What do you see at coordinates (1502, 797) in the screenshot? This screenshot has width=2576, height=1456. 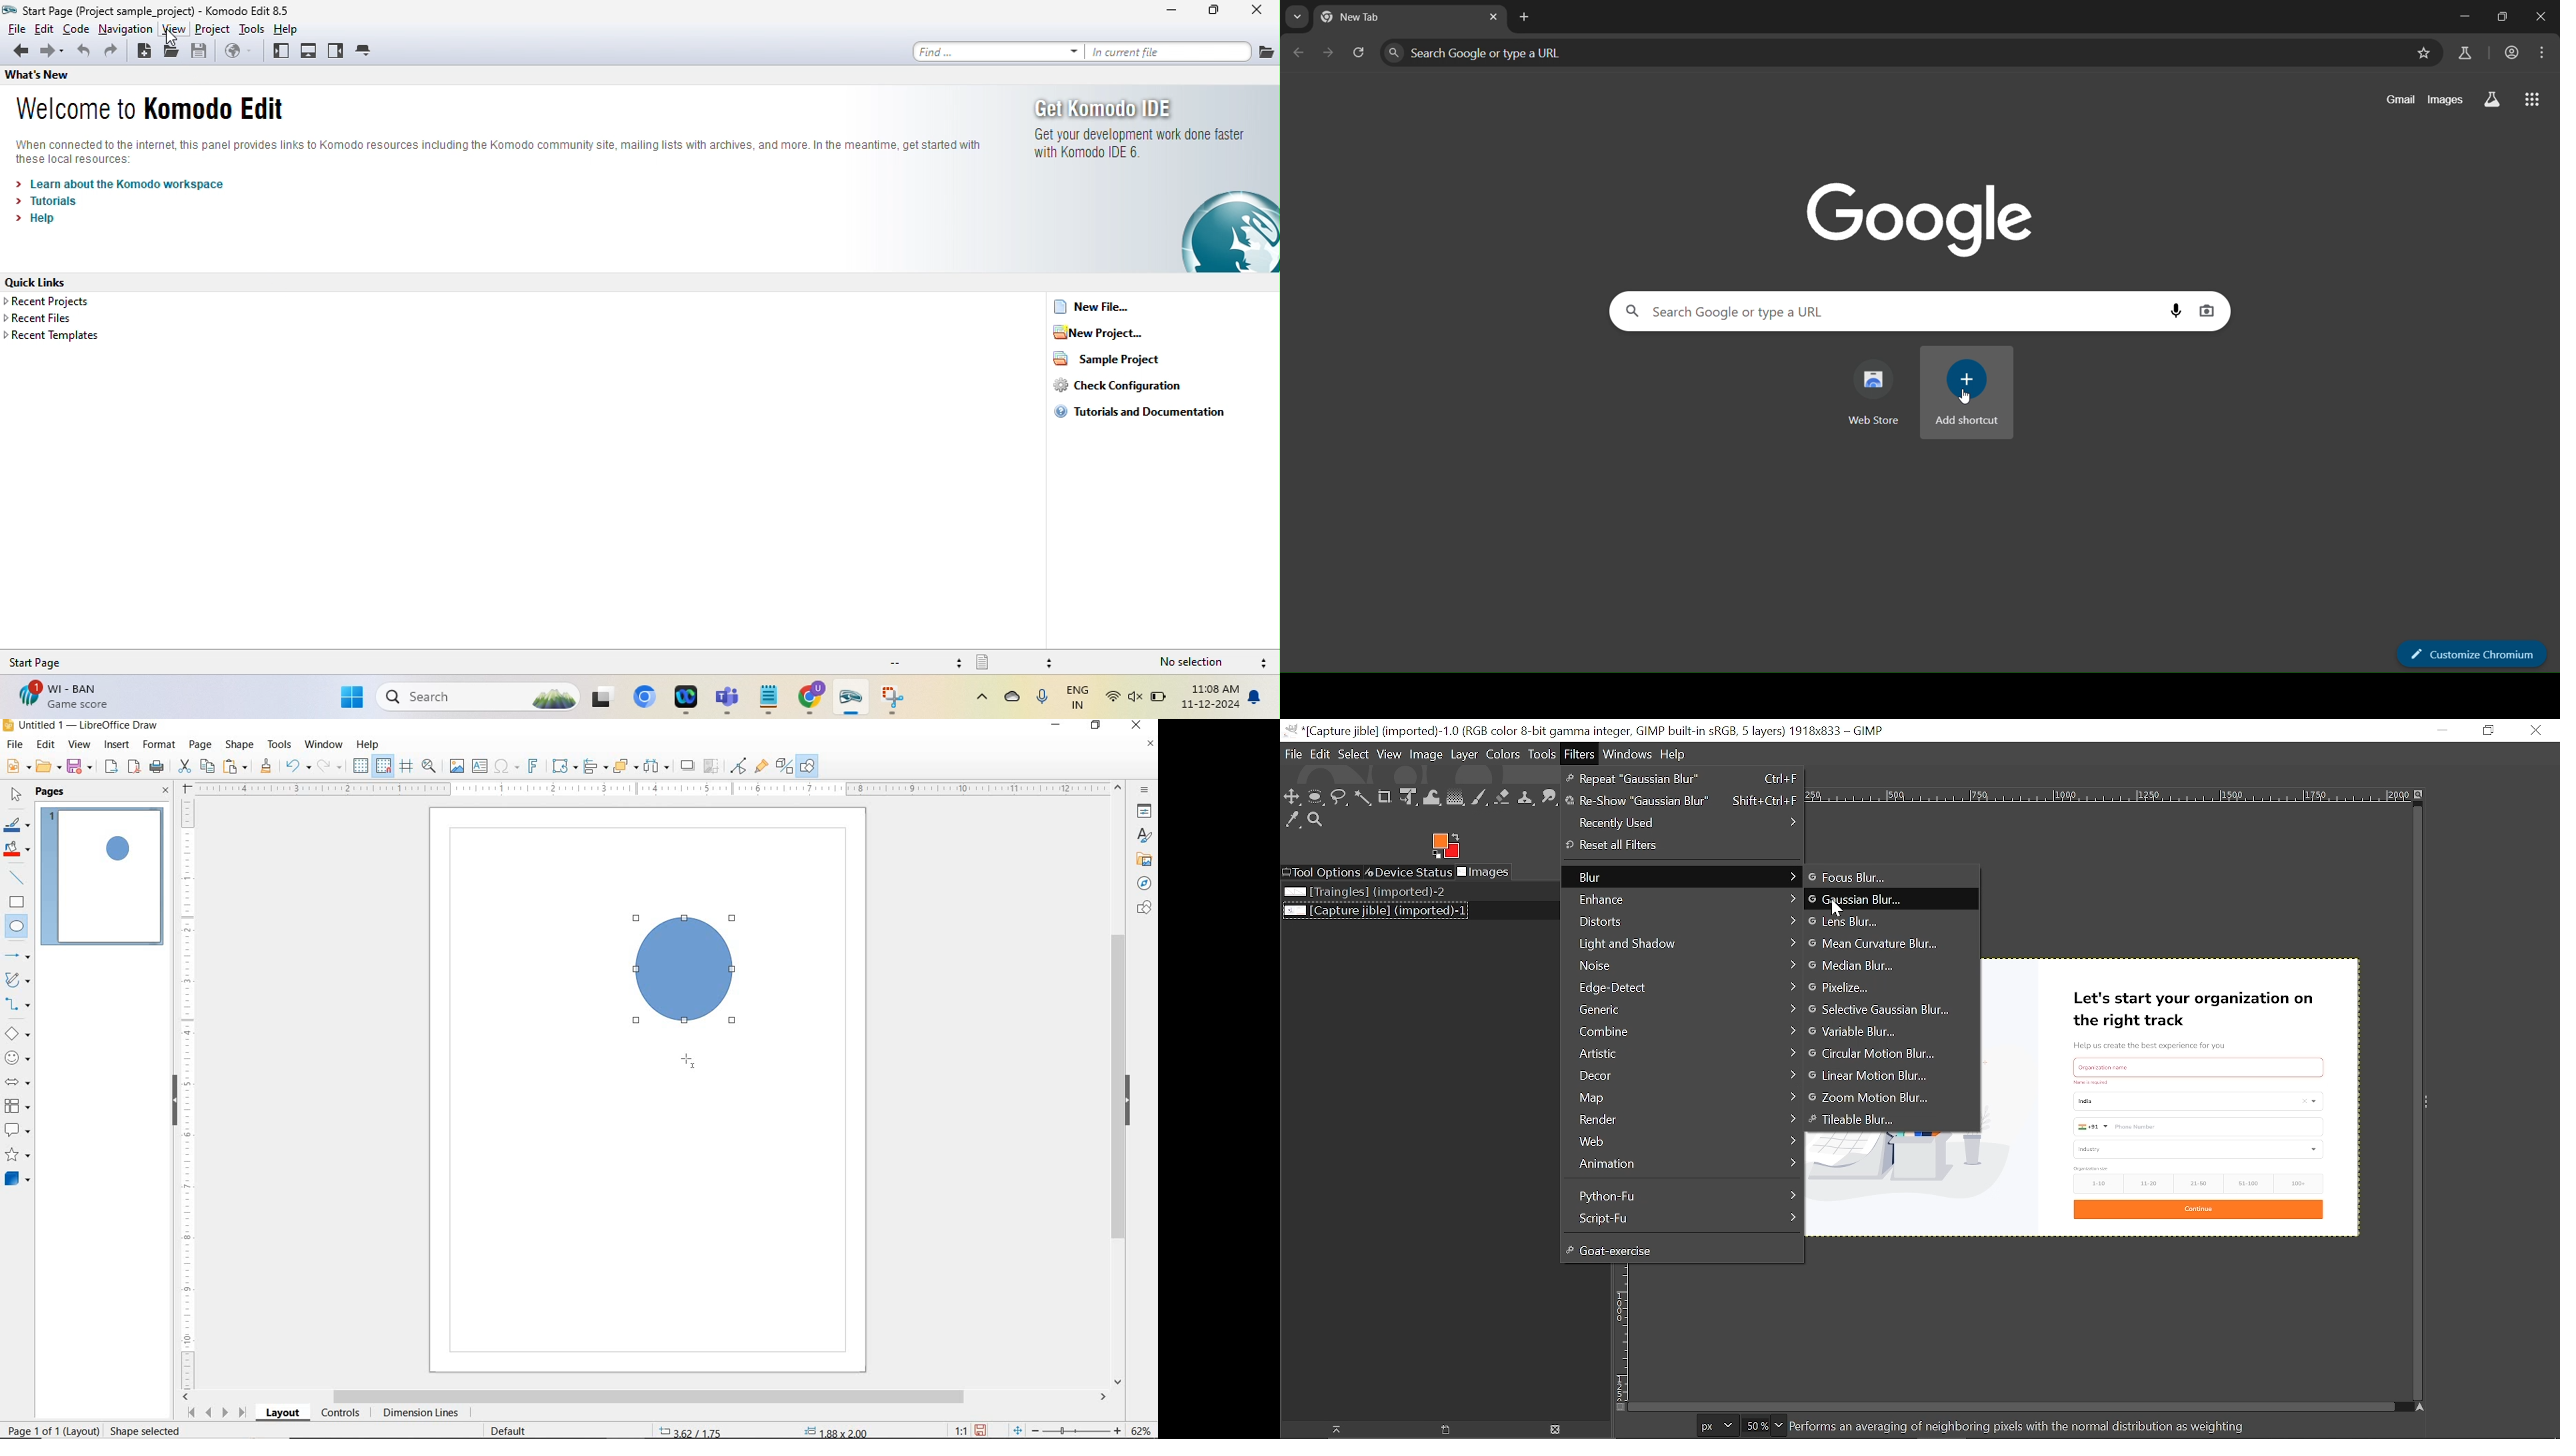 I see `Eraser tool` at bounding box center [1502, 797].